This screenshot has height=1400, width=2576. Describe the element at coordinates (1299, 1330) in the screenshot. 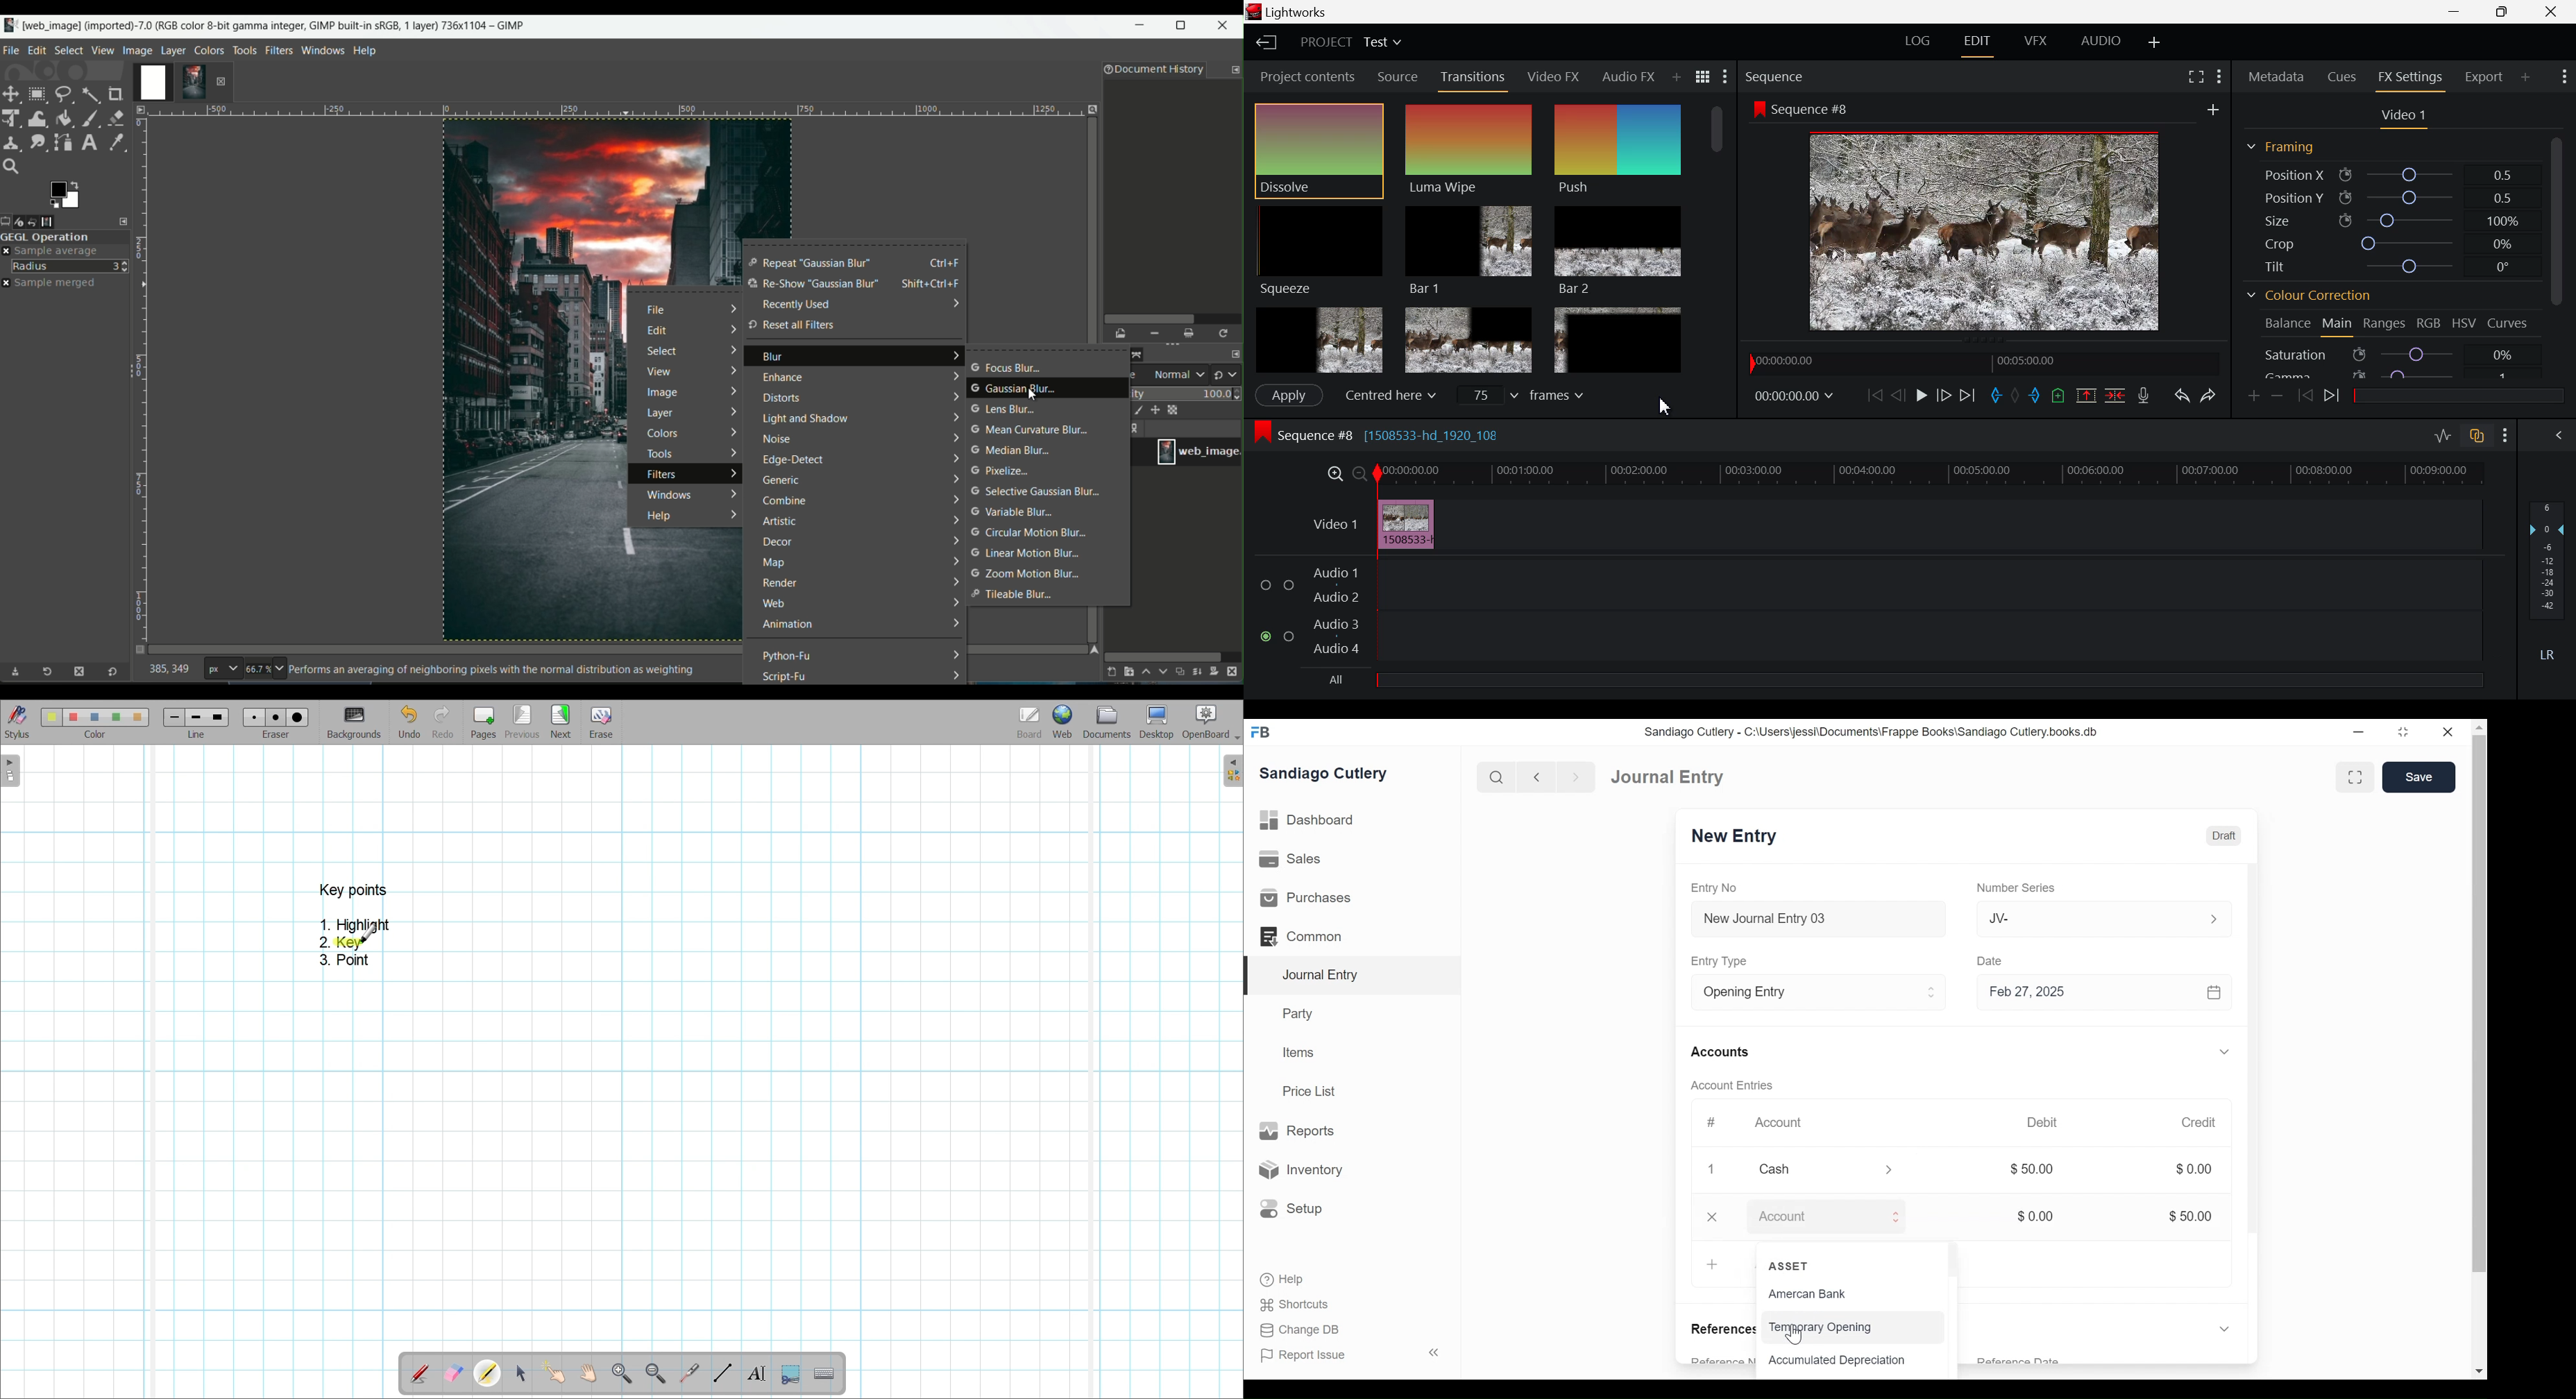

I see `Change DB` at that location.